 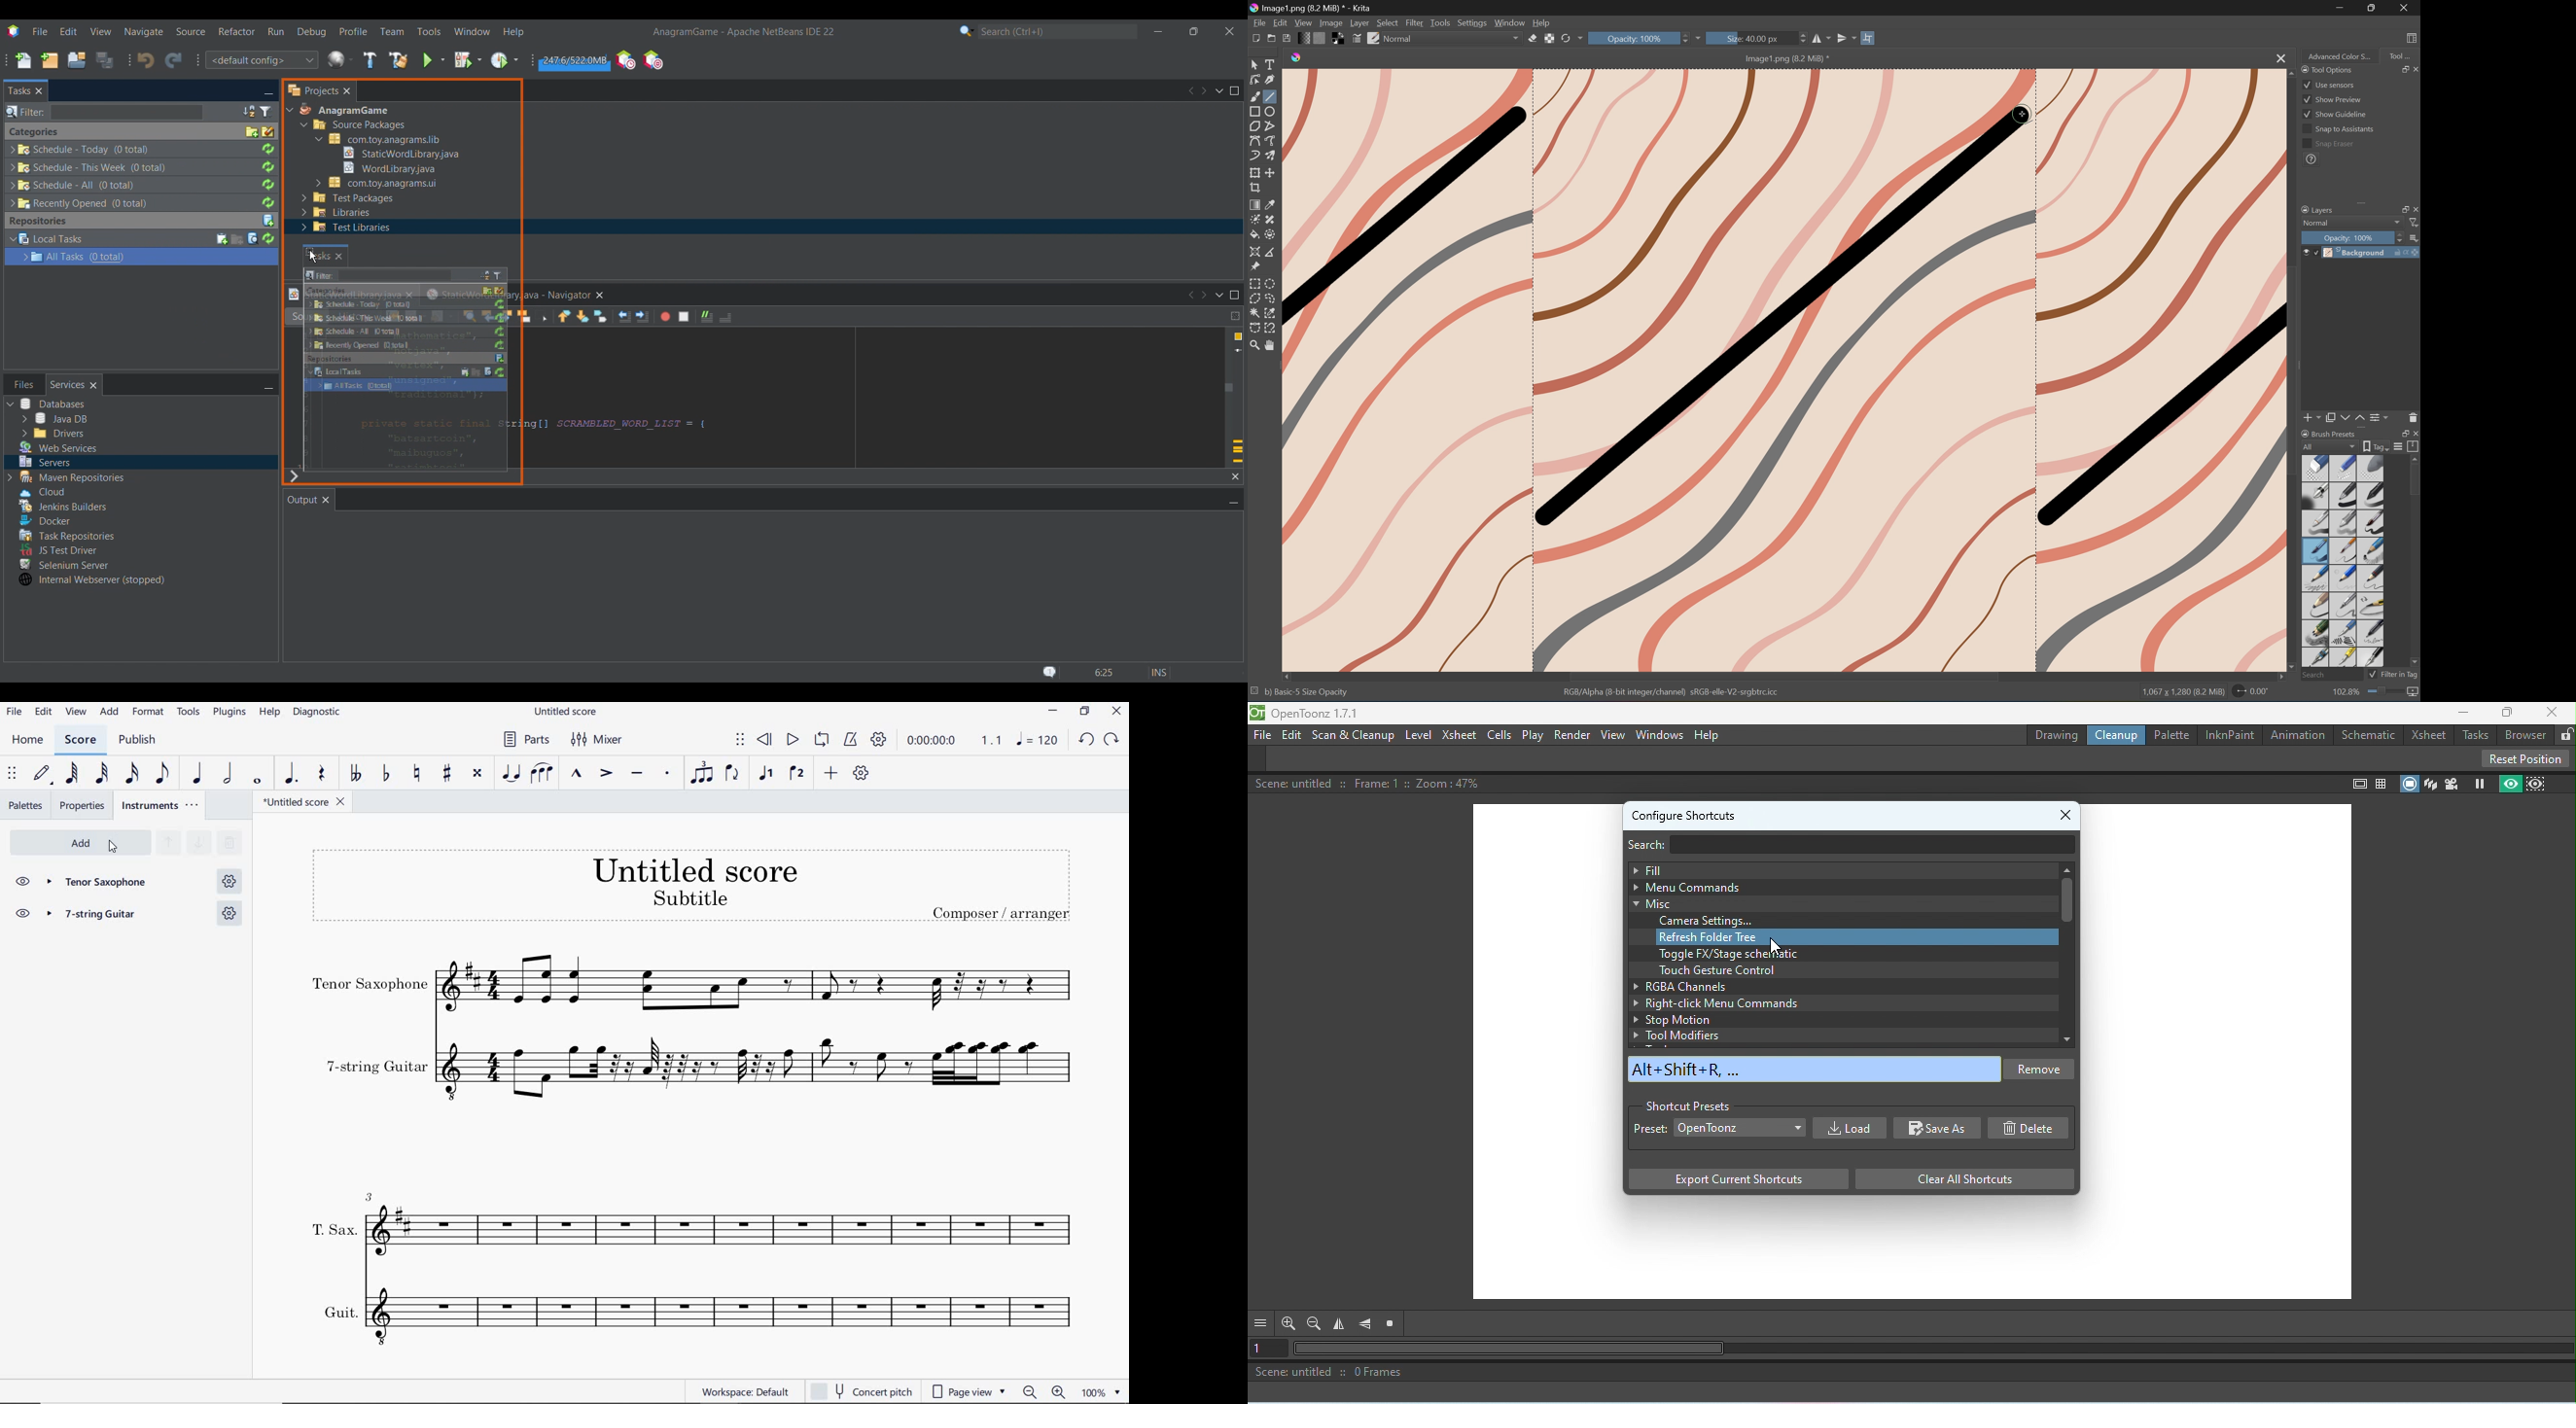 What do you see at coordinates (2401, 433) in the screenshot?
I see `Restore Down` at bounding box center [2401, 433].